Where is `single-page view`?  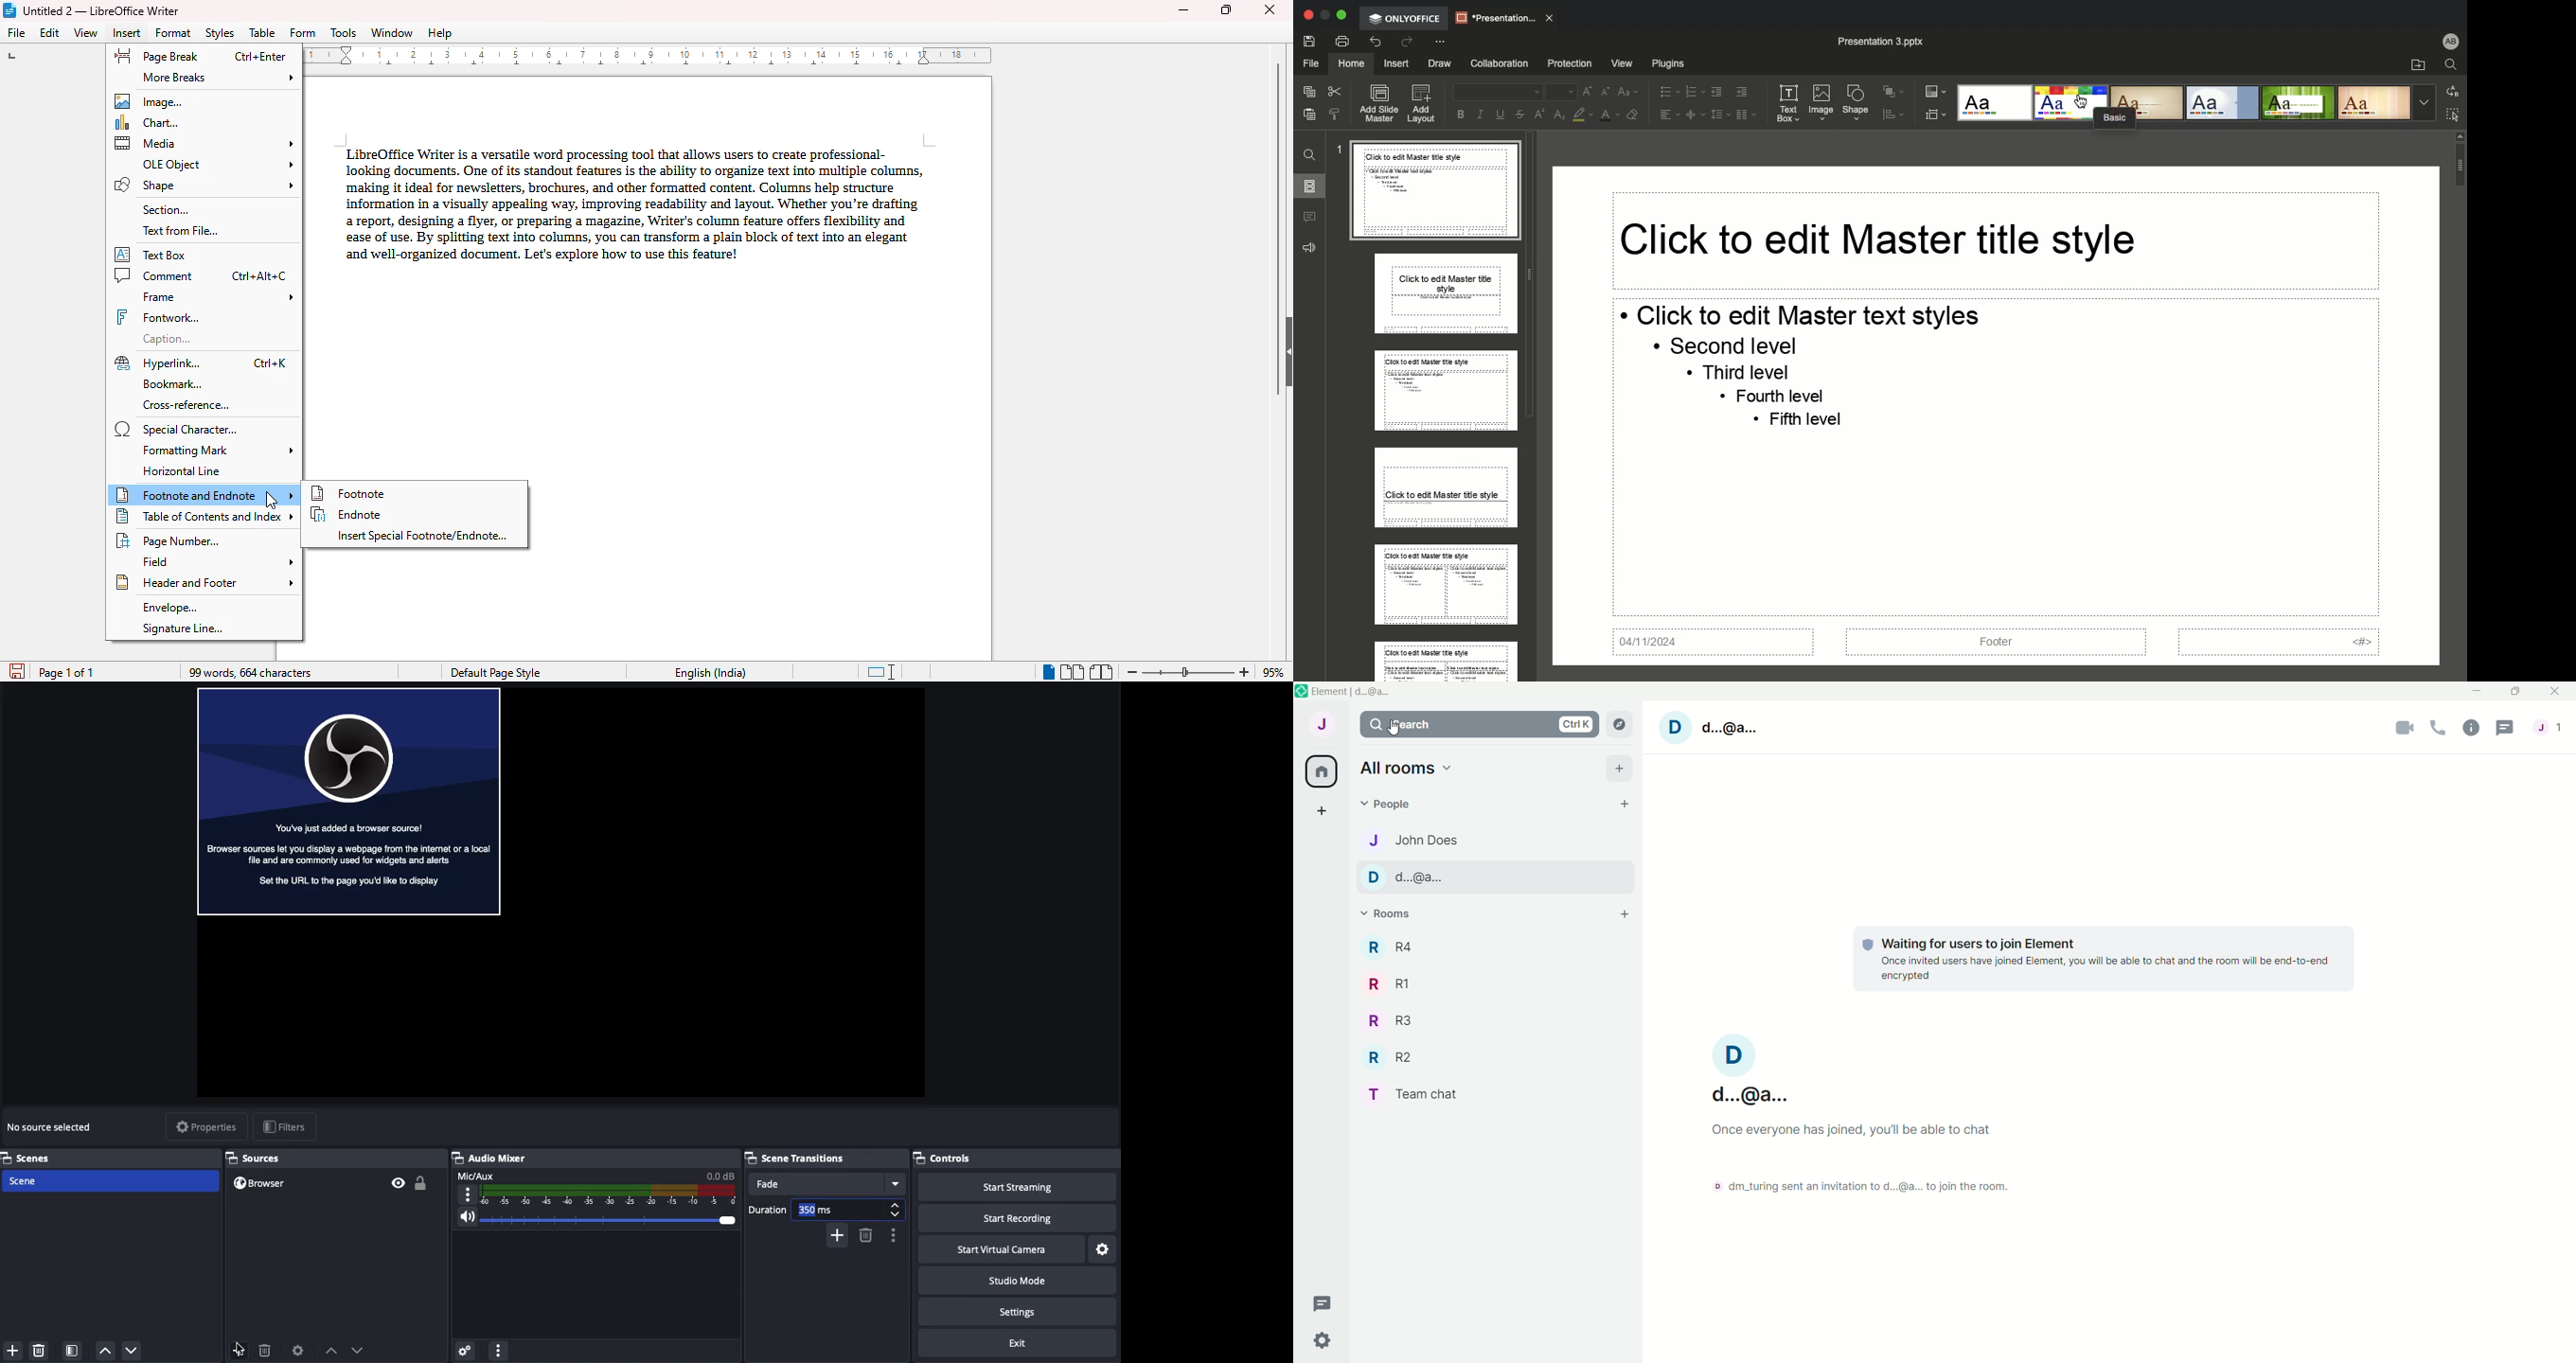 single-page view is located at coordinates (1047, 672).